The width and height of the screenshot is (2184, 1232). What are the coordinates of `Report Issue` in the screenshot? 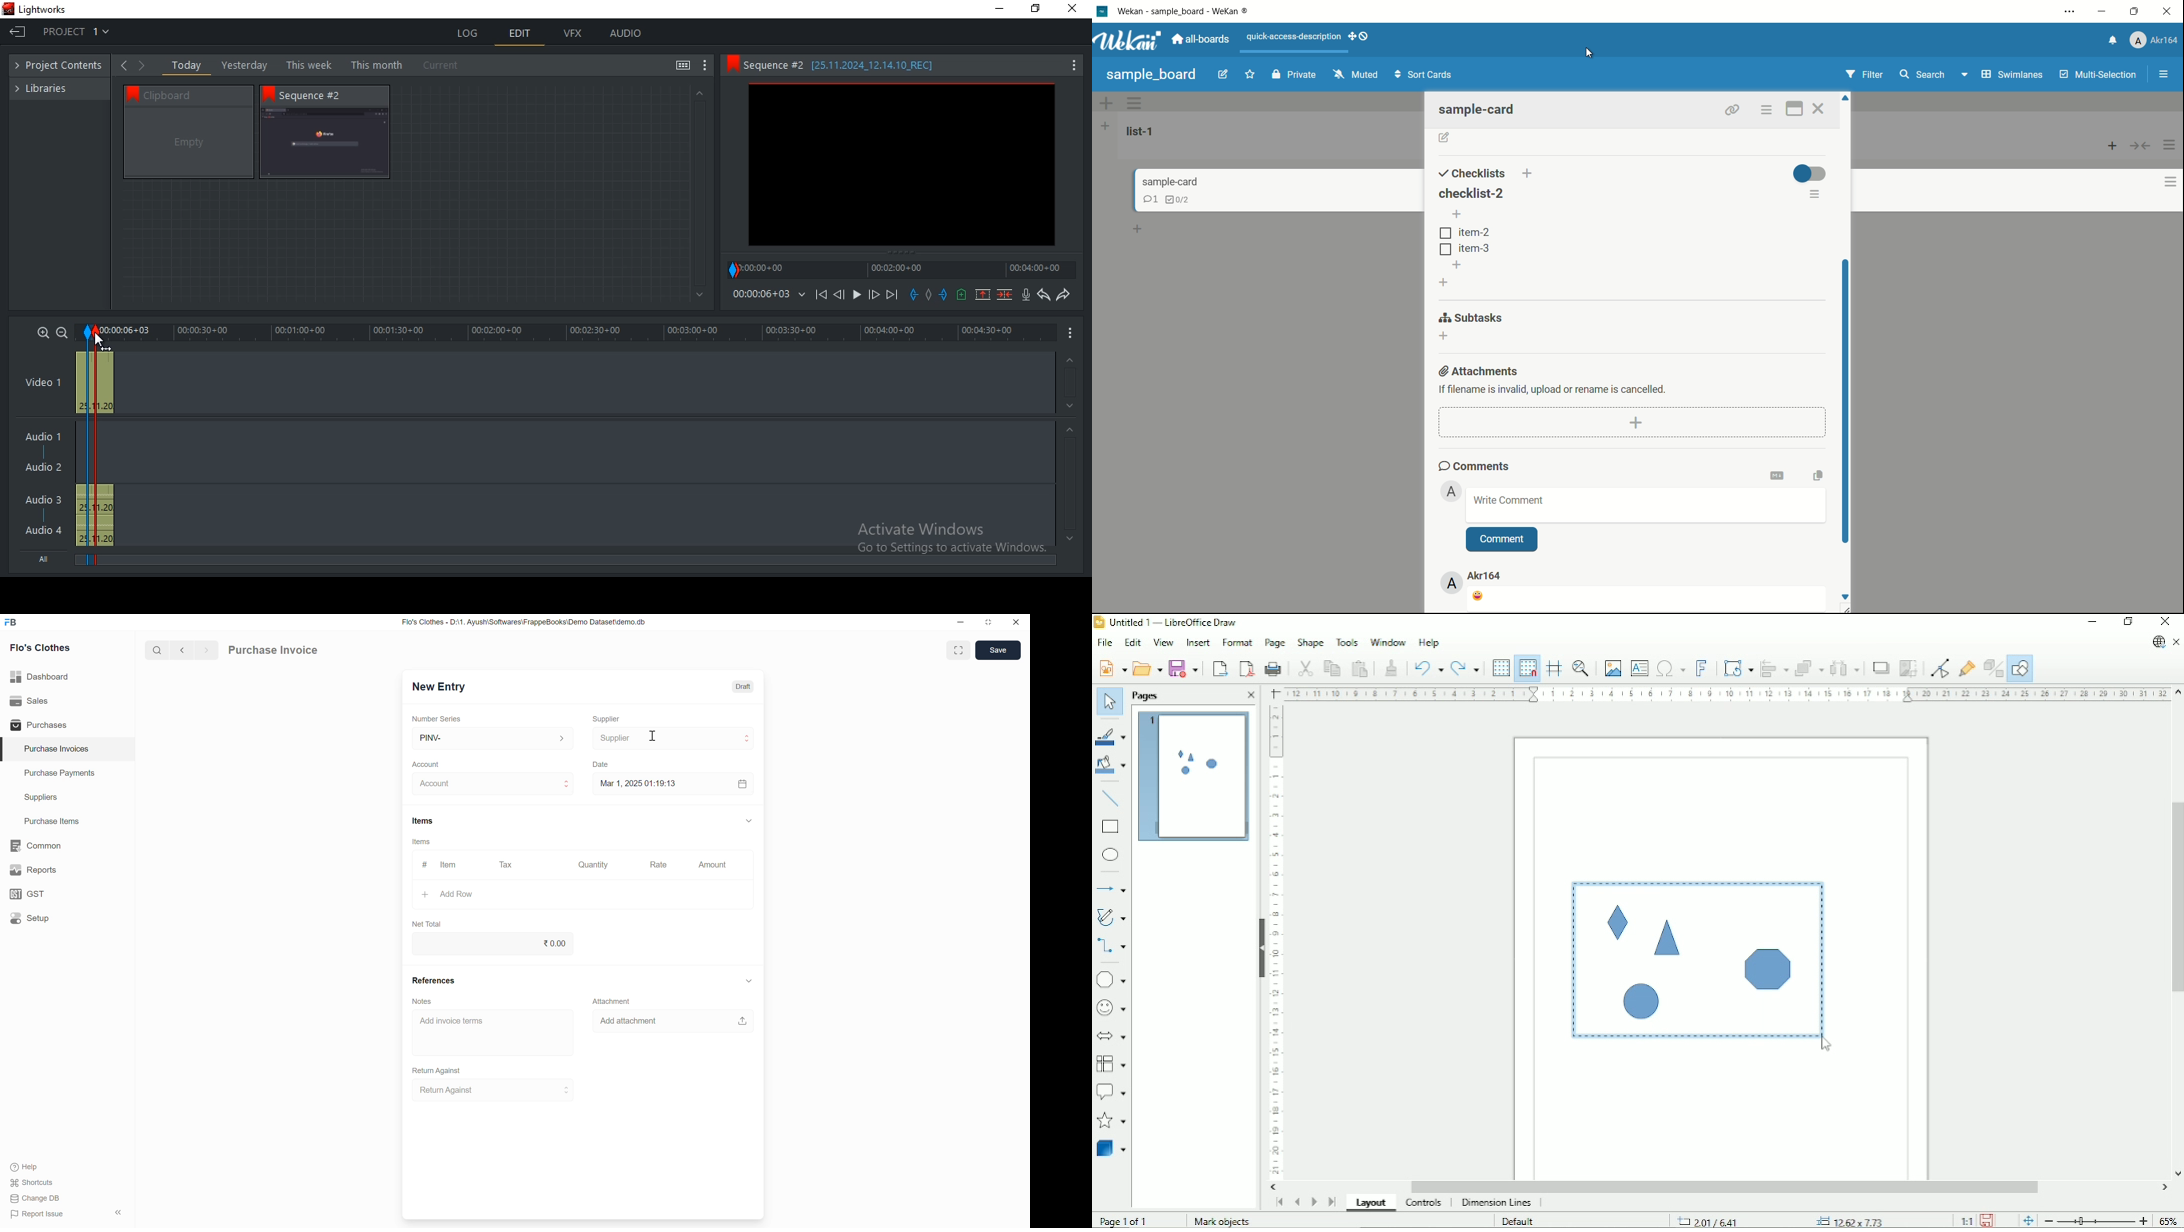 It's located at (34, 1217).